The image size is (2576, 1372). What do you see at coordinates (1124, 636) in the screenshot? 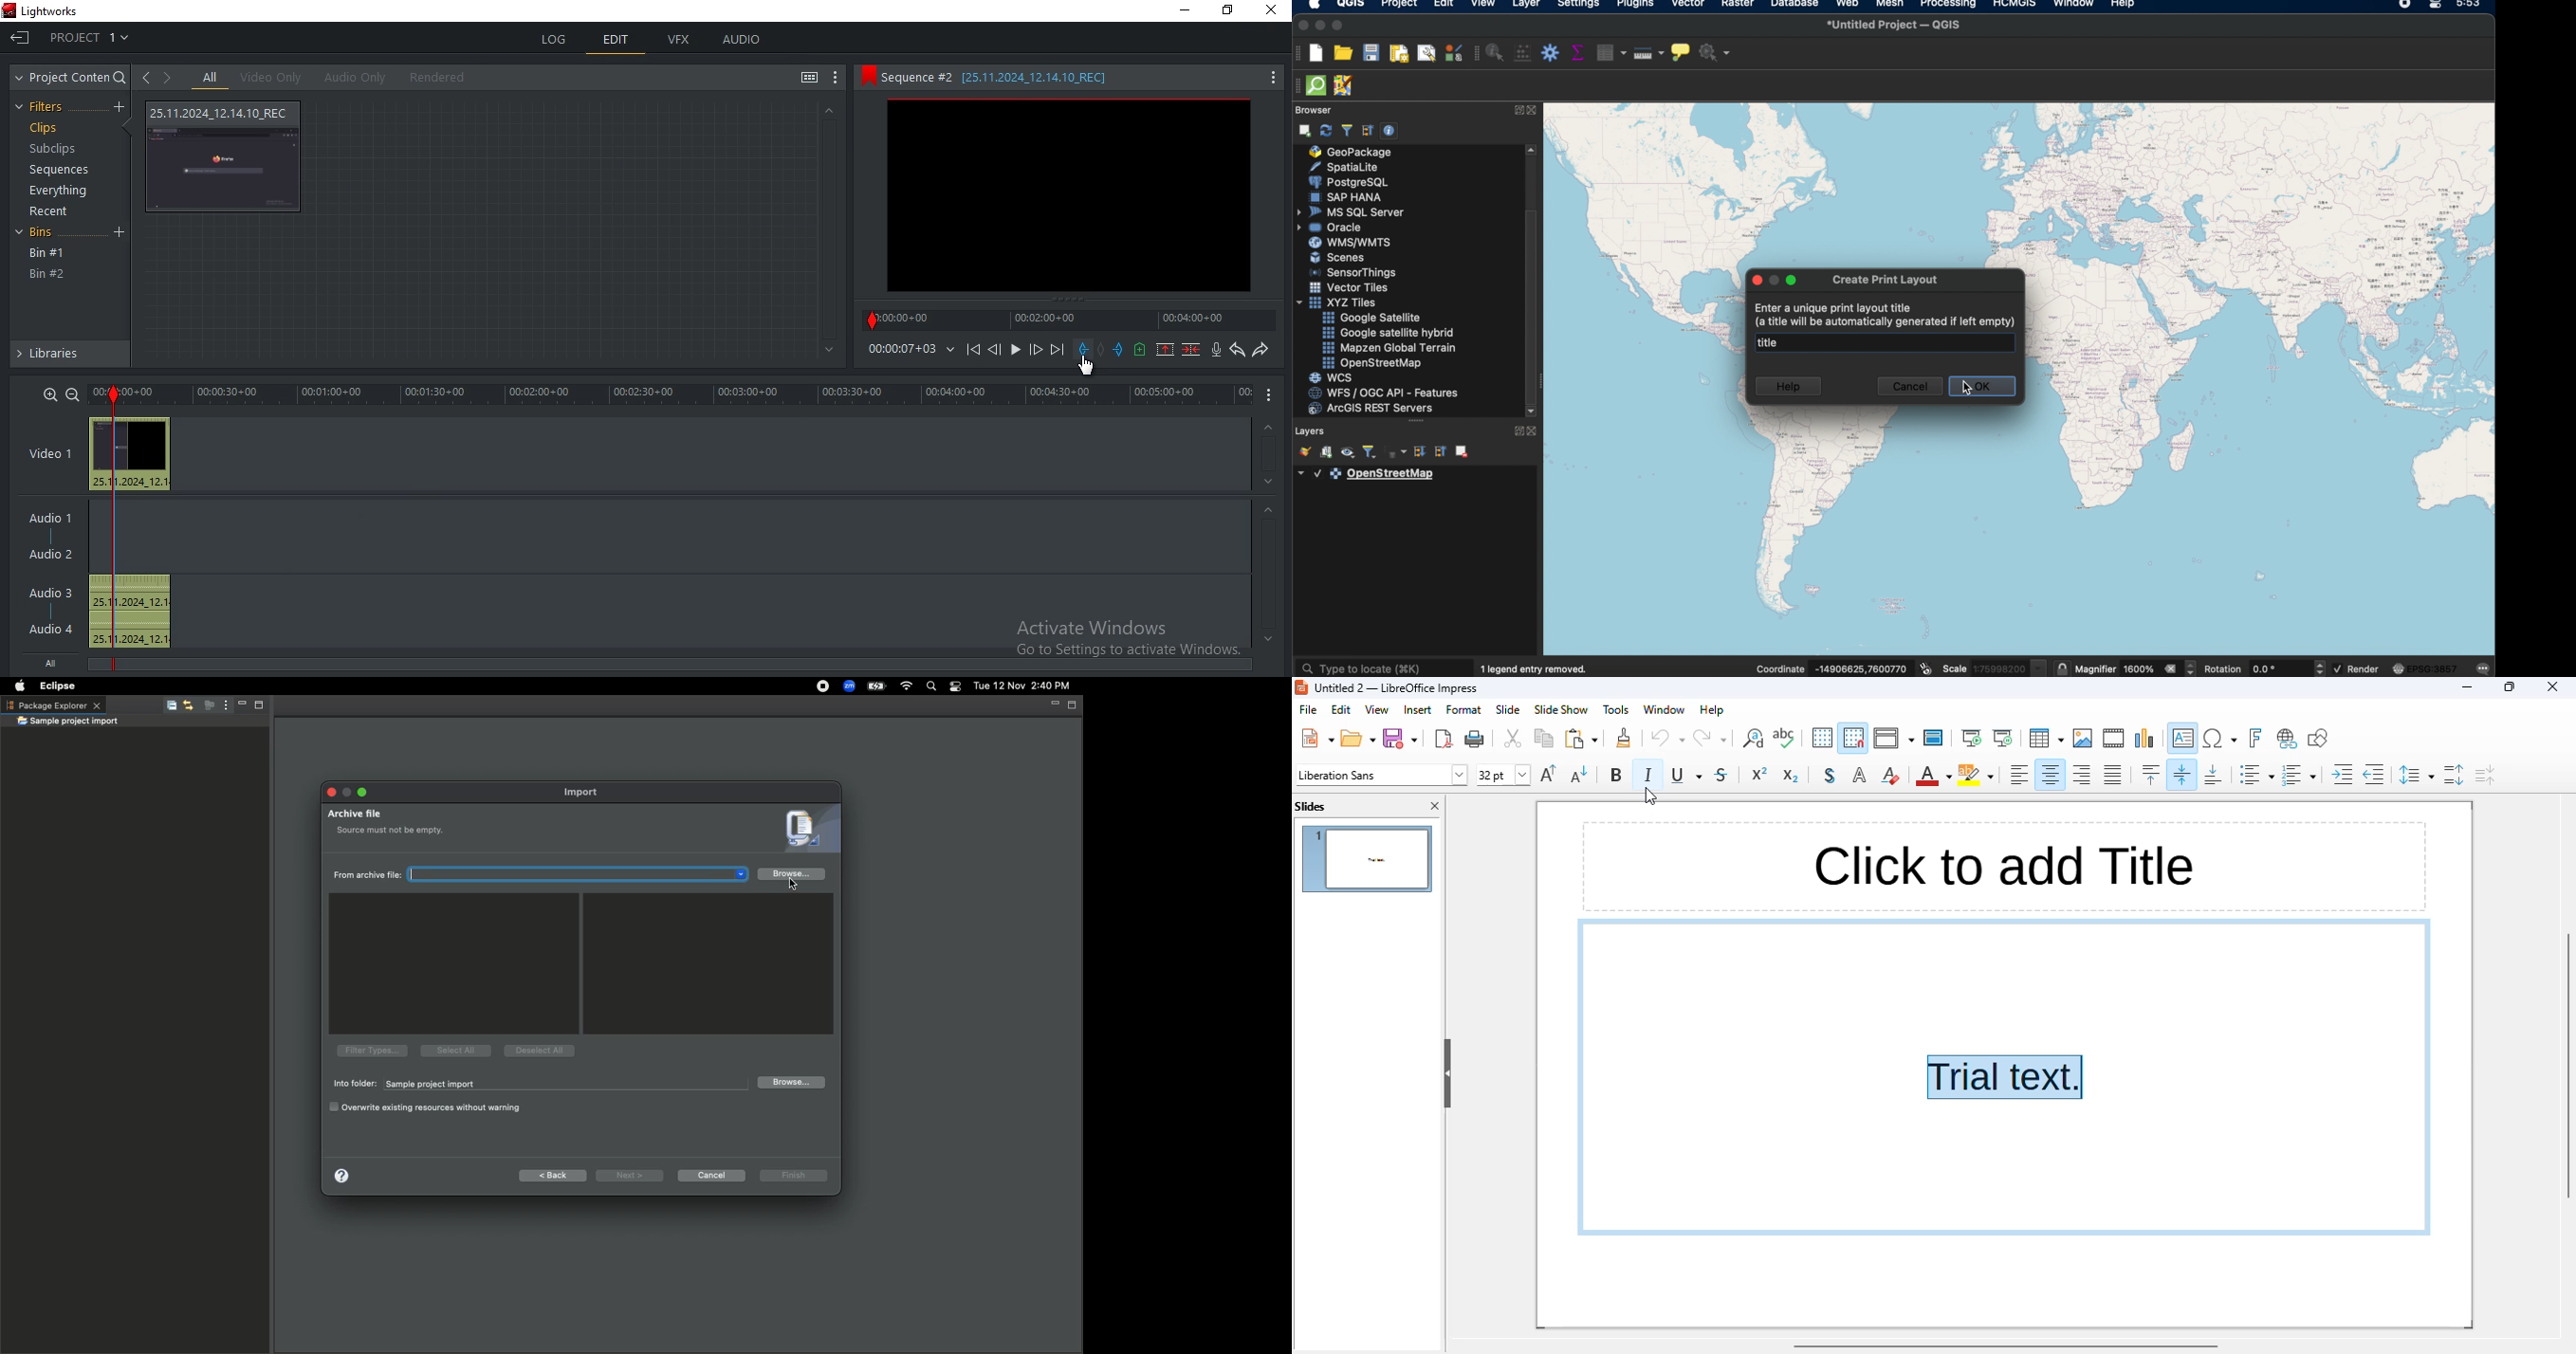
I see `Activate Window` at bounding box center [1124, 636].